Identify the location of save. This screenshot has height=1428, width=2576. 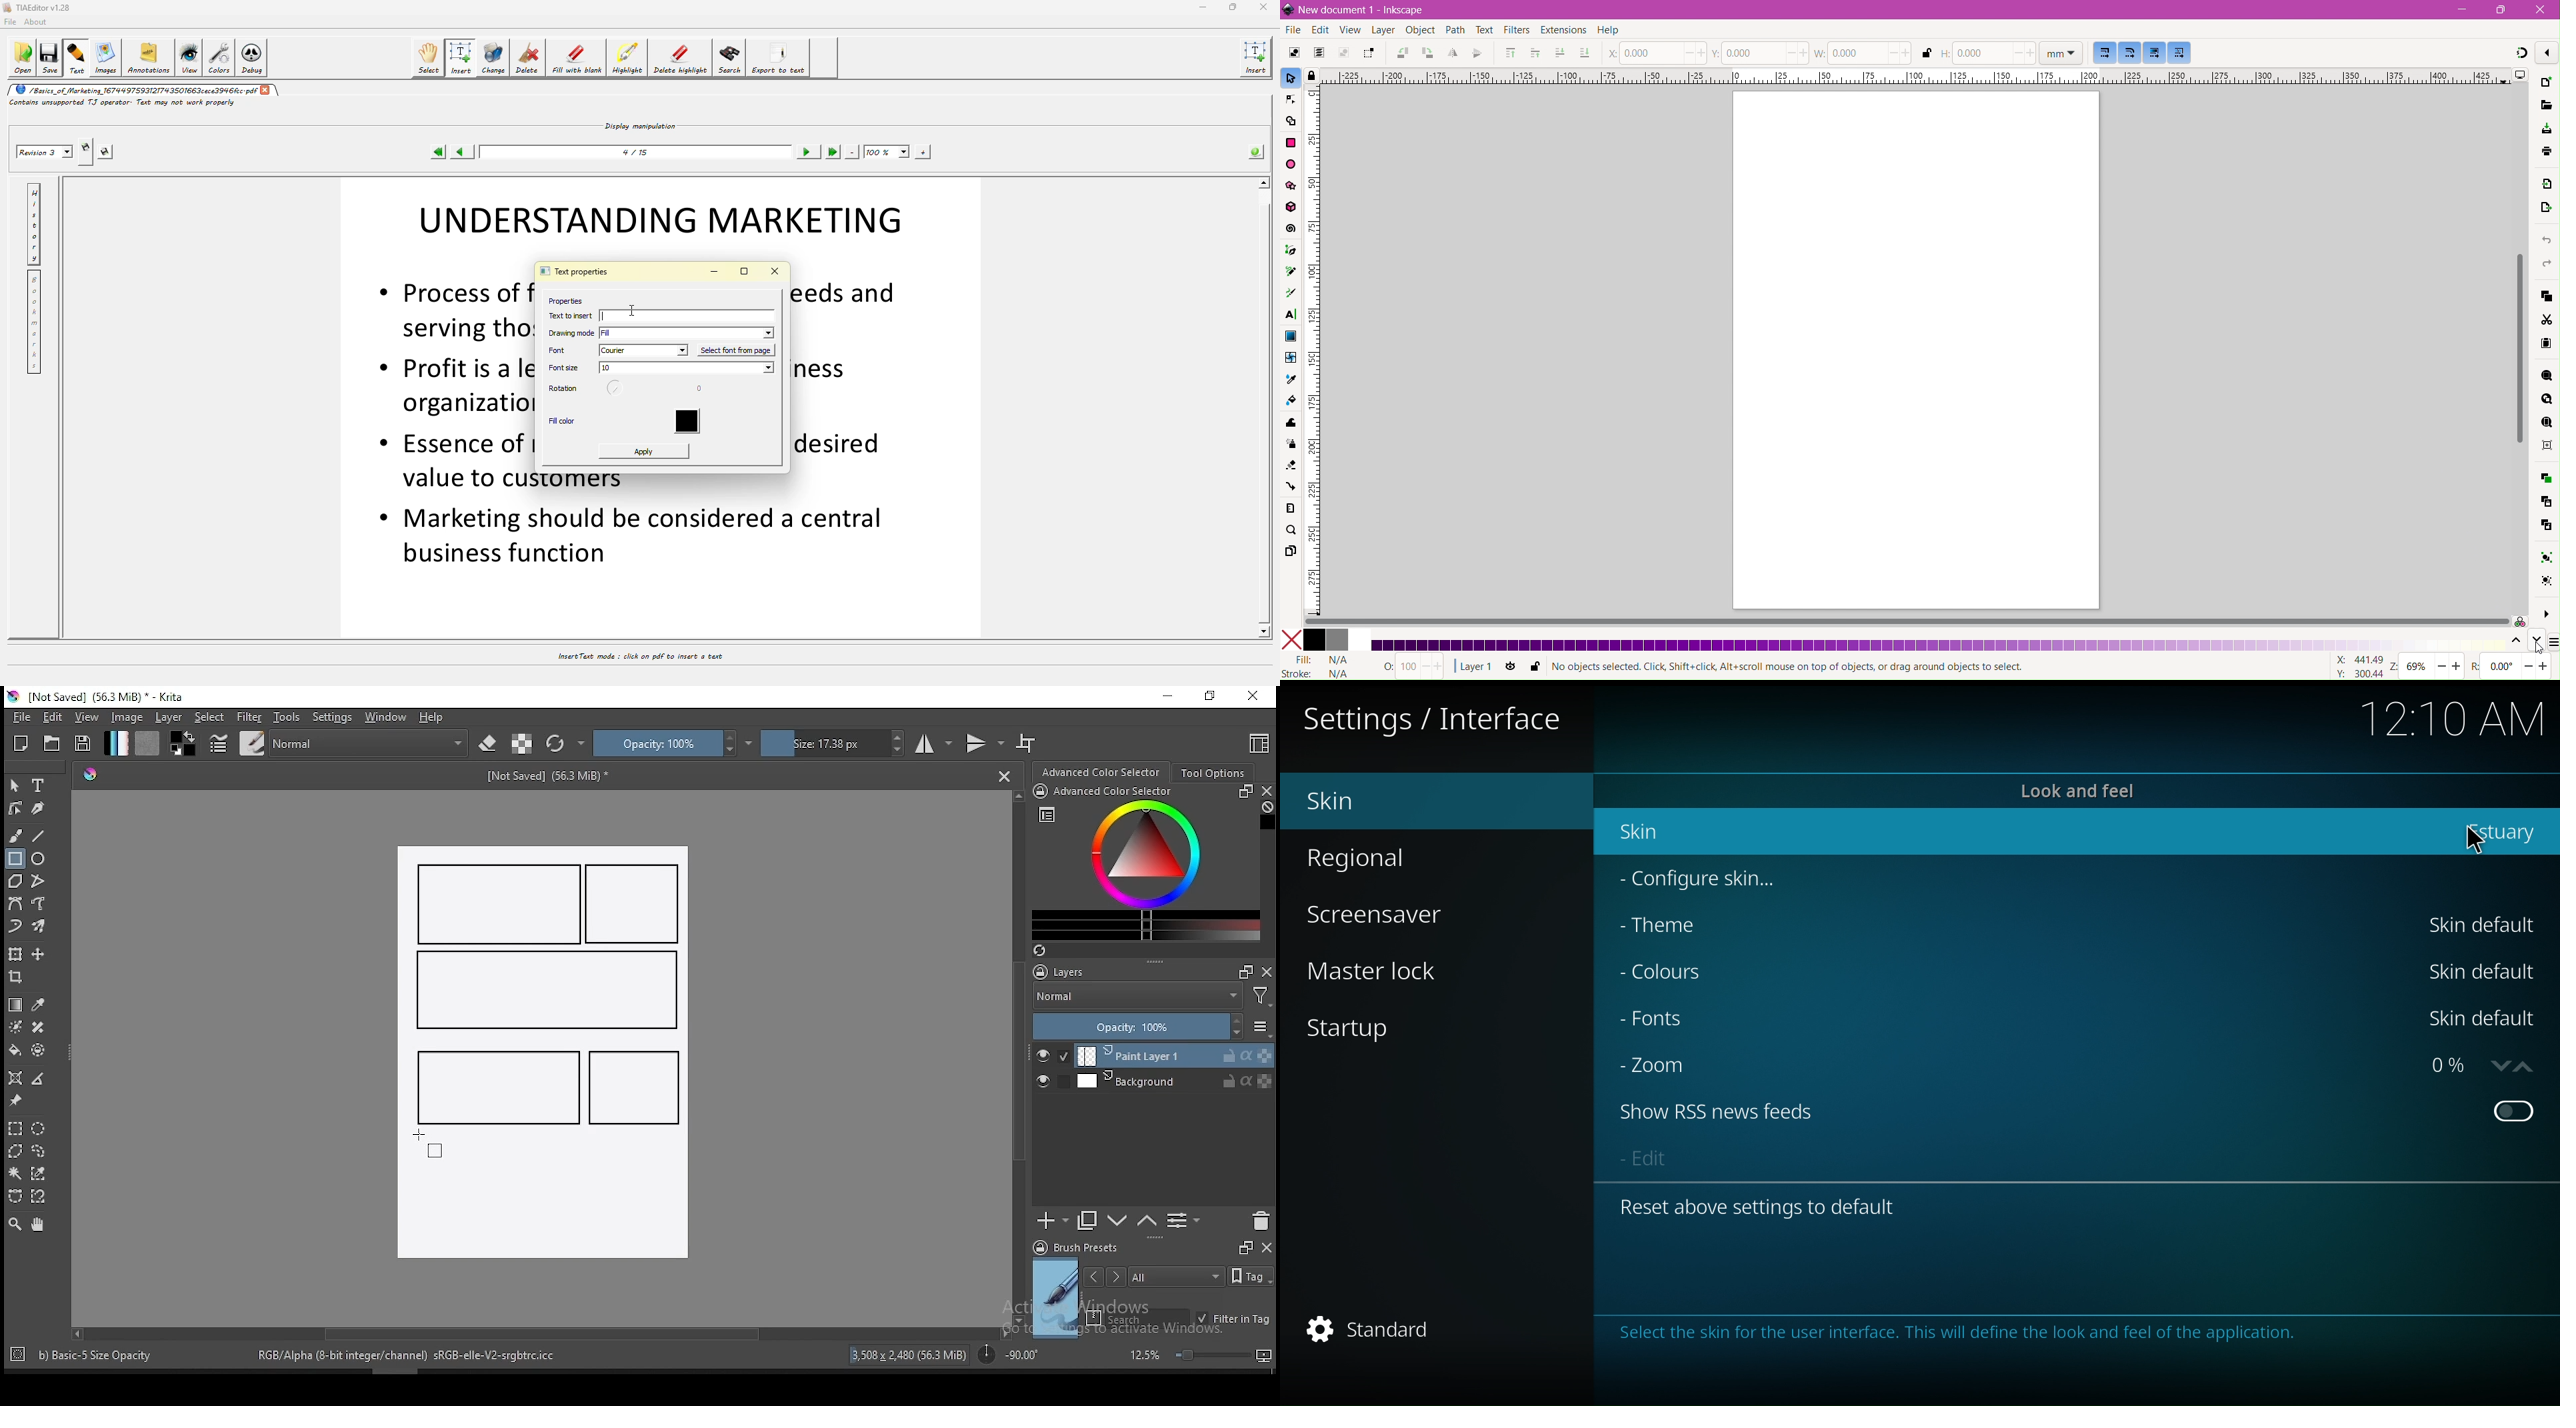
(2546, 151).